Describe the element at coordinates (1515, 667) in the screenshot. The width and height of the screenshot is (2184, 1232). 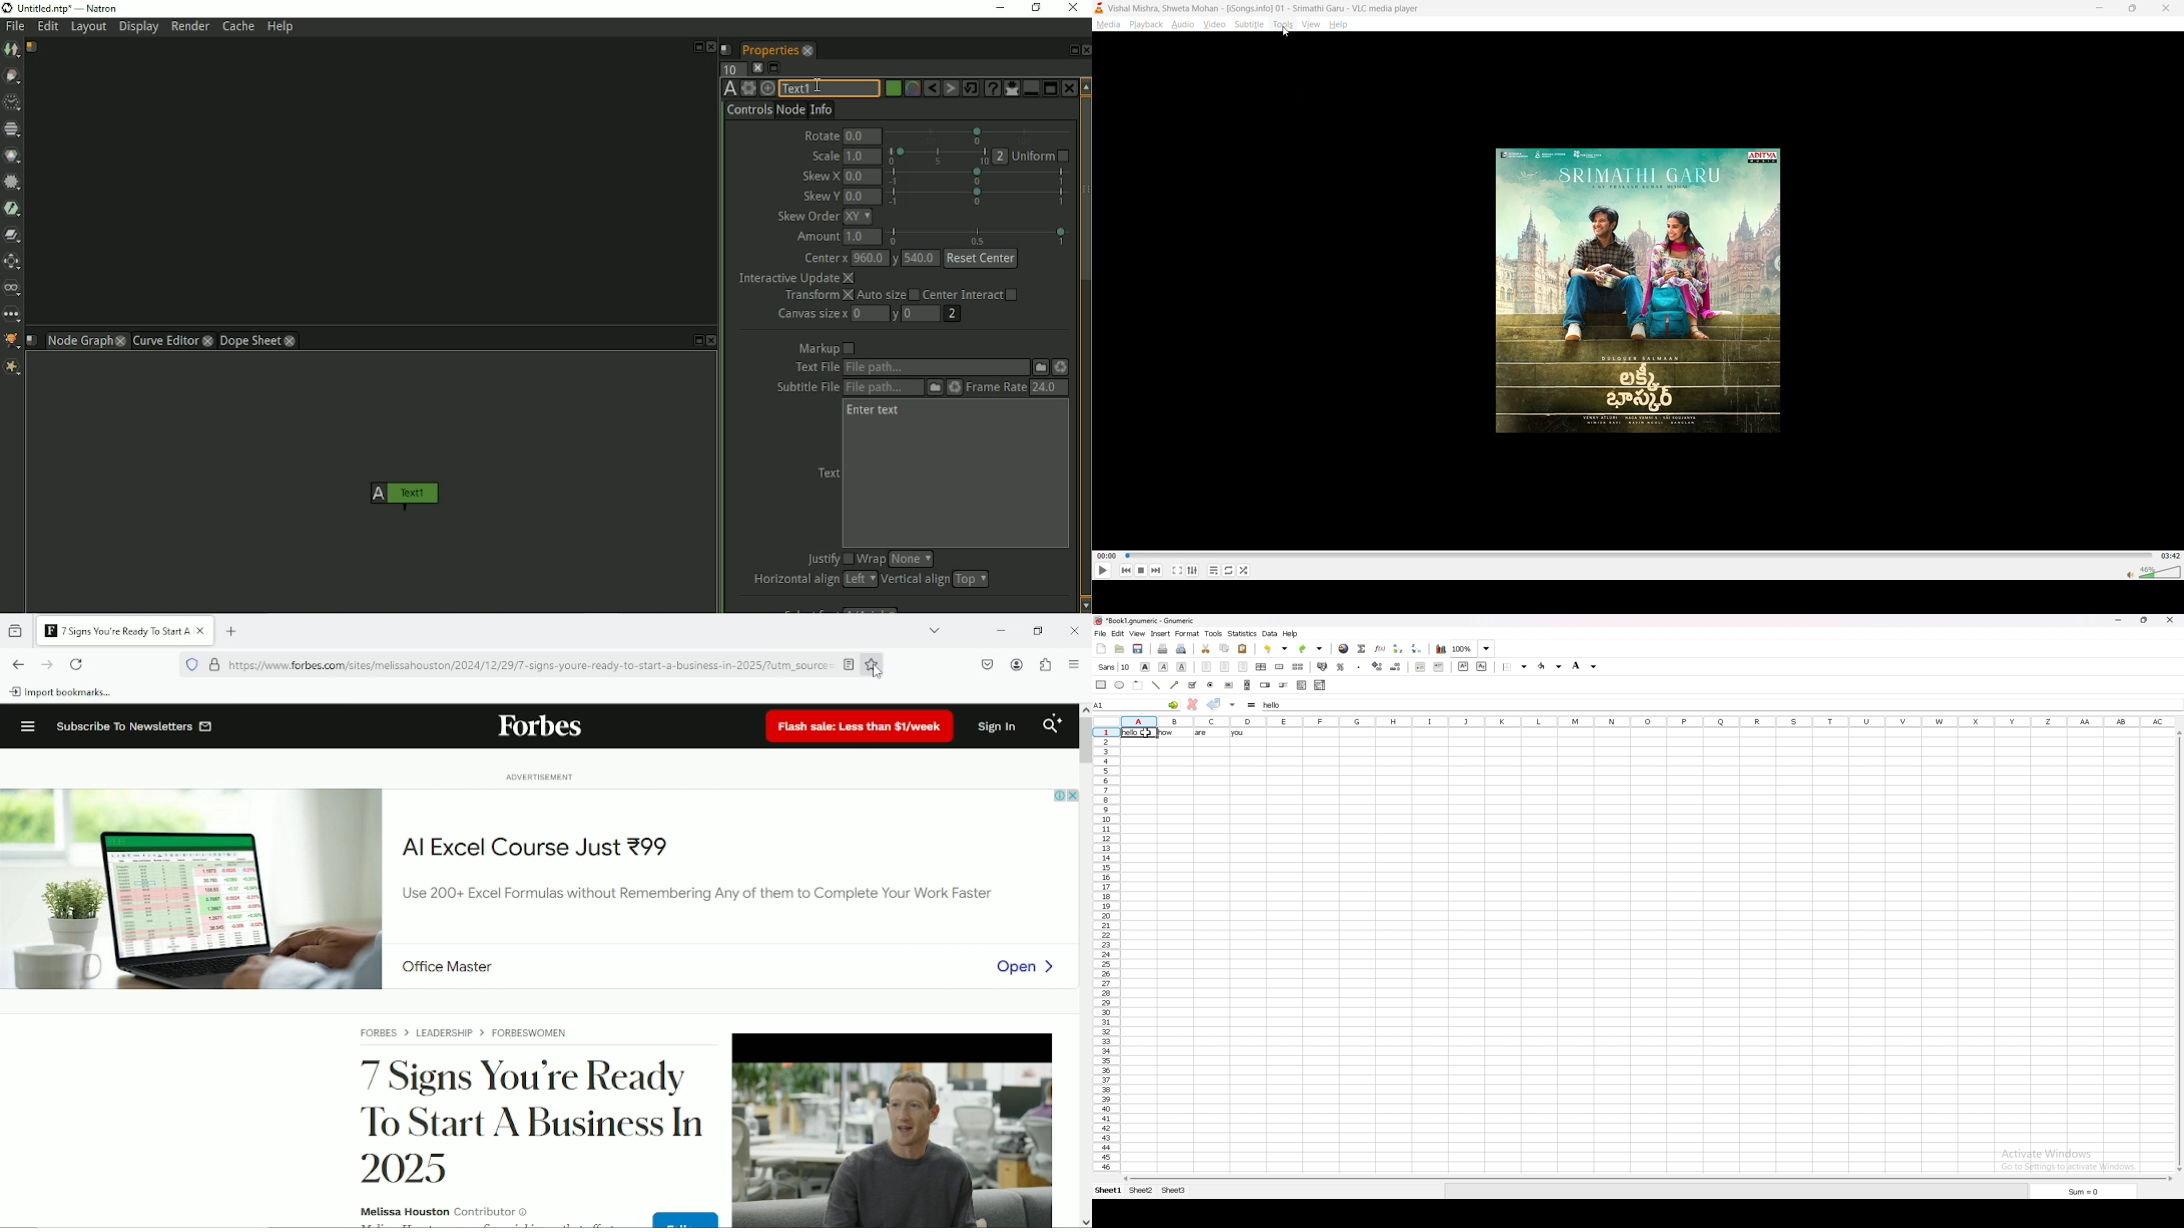
I see `border` at that location.